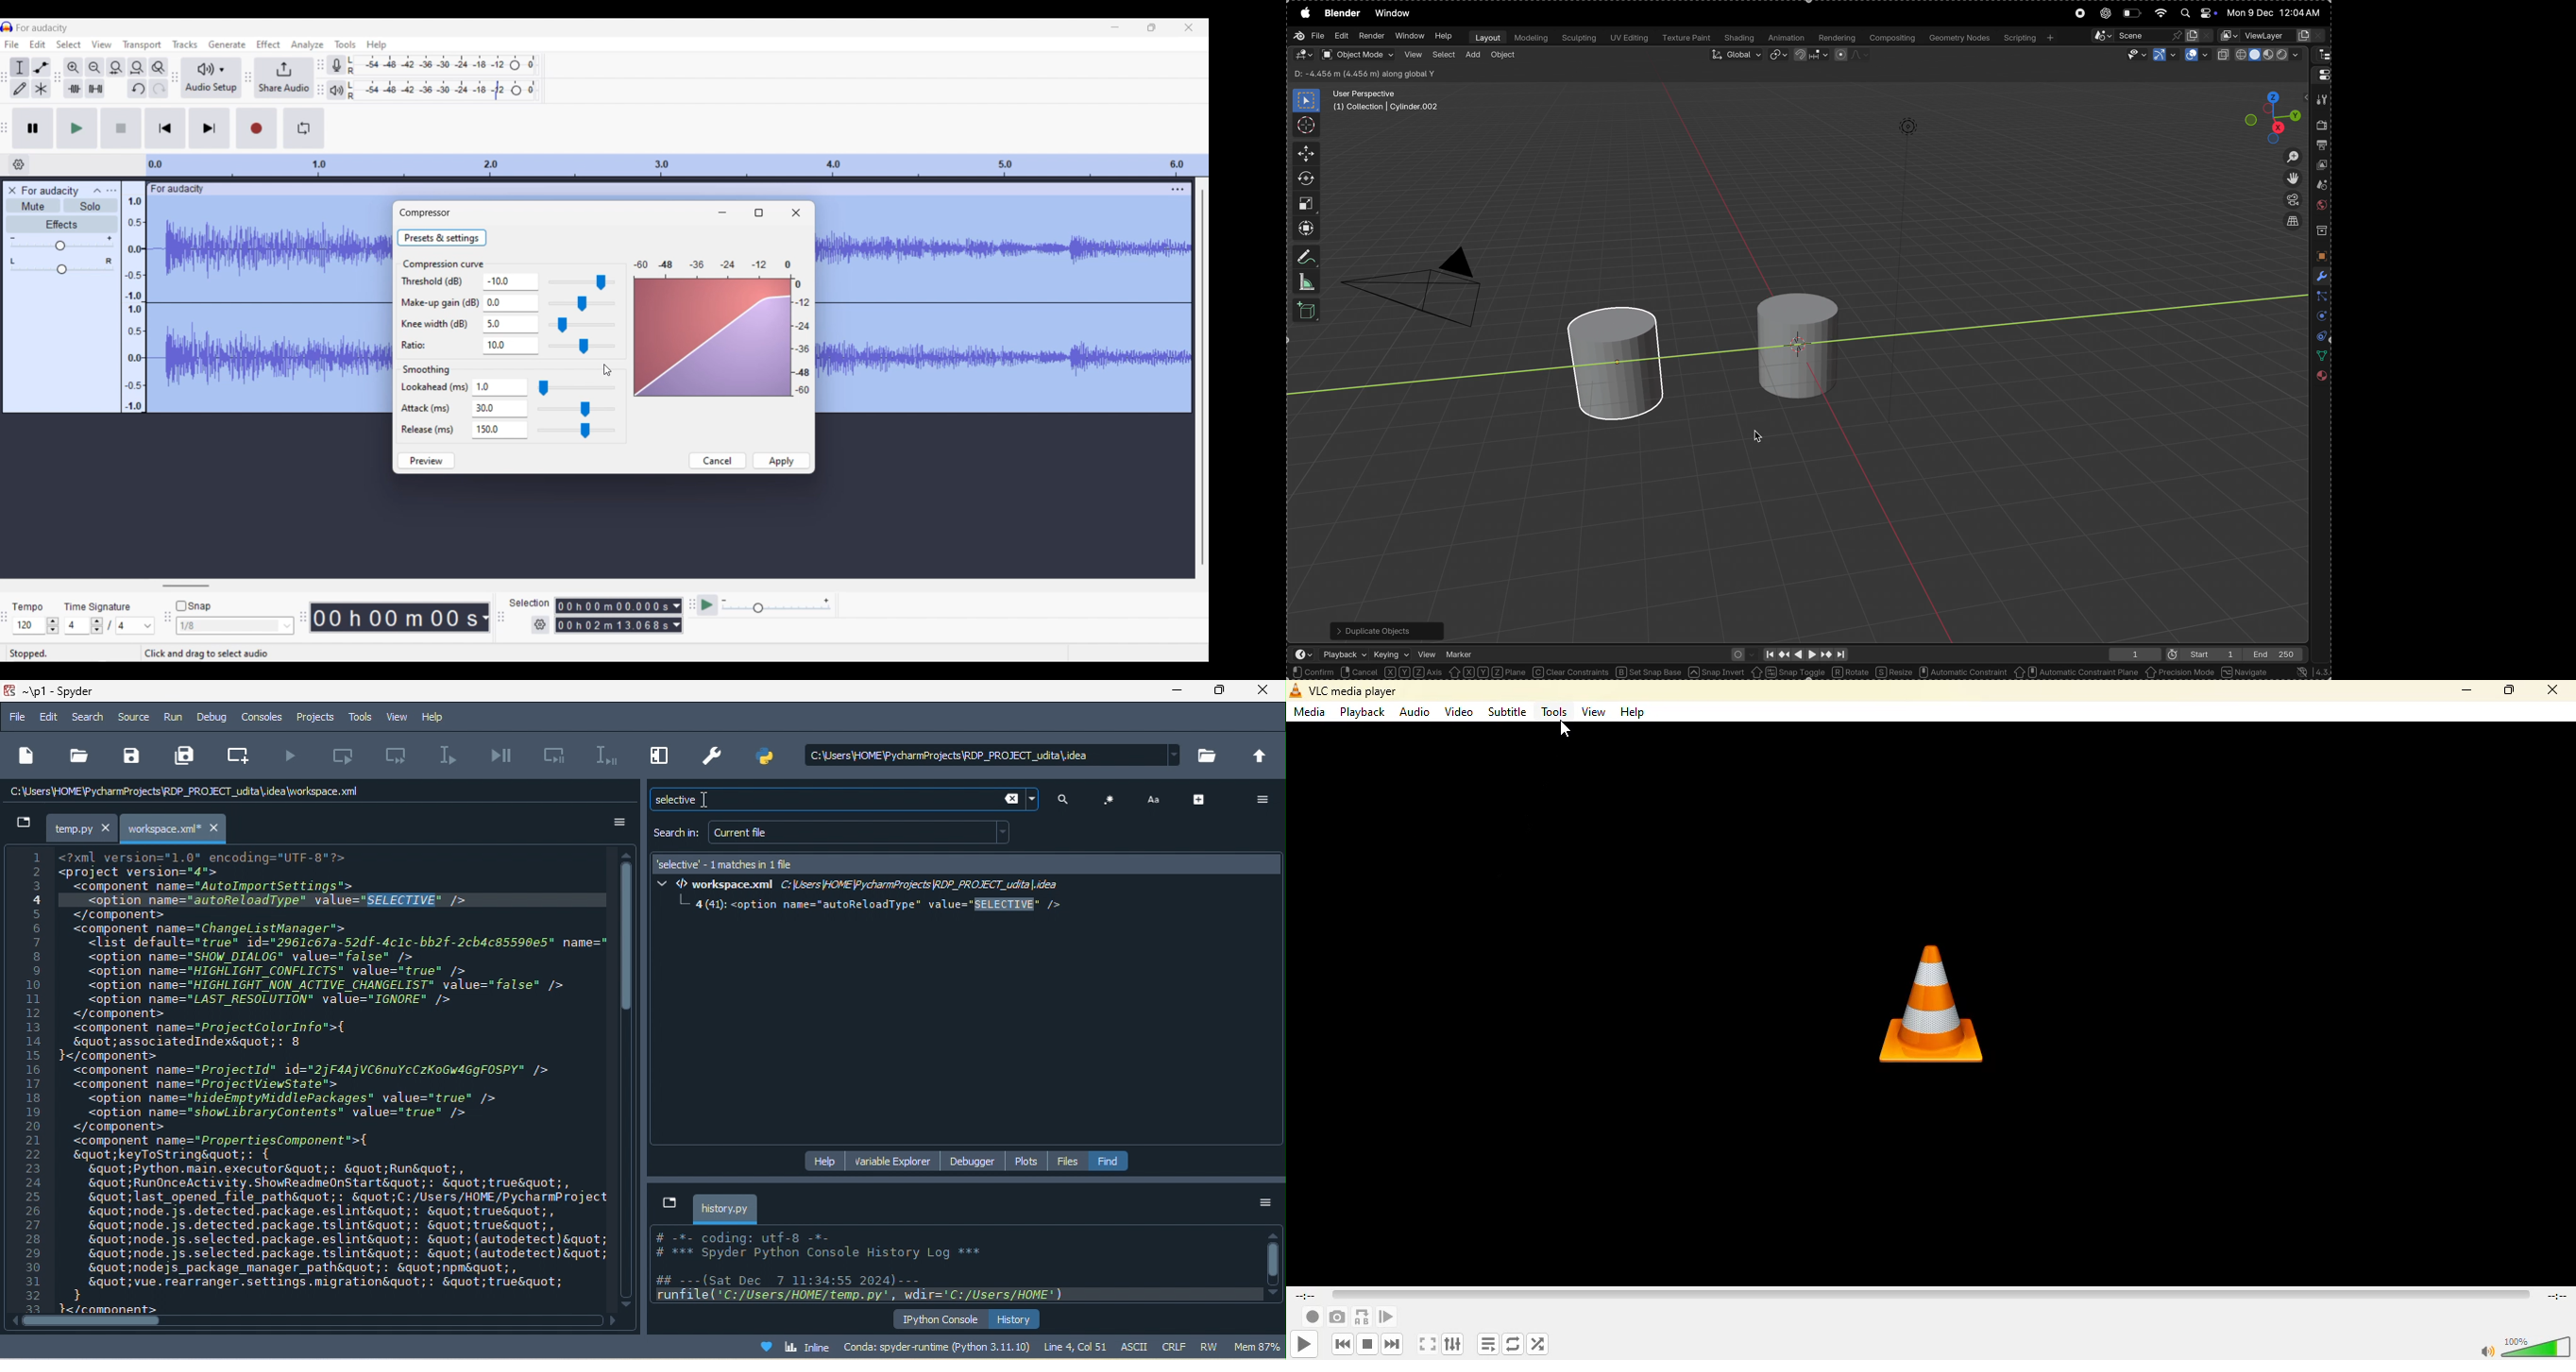  I want to click on subtitle, so click(1508, 712).